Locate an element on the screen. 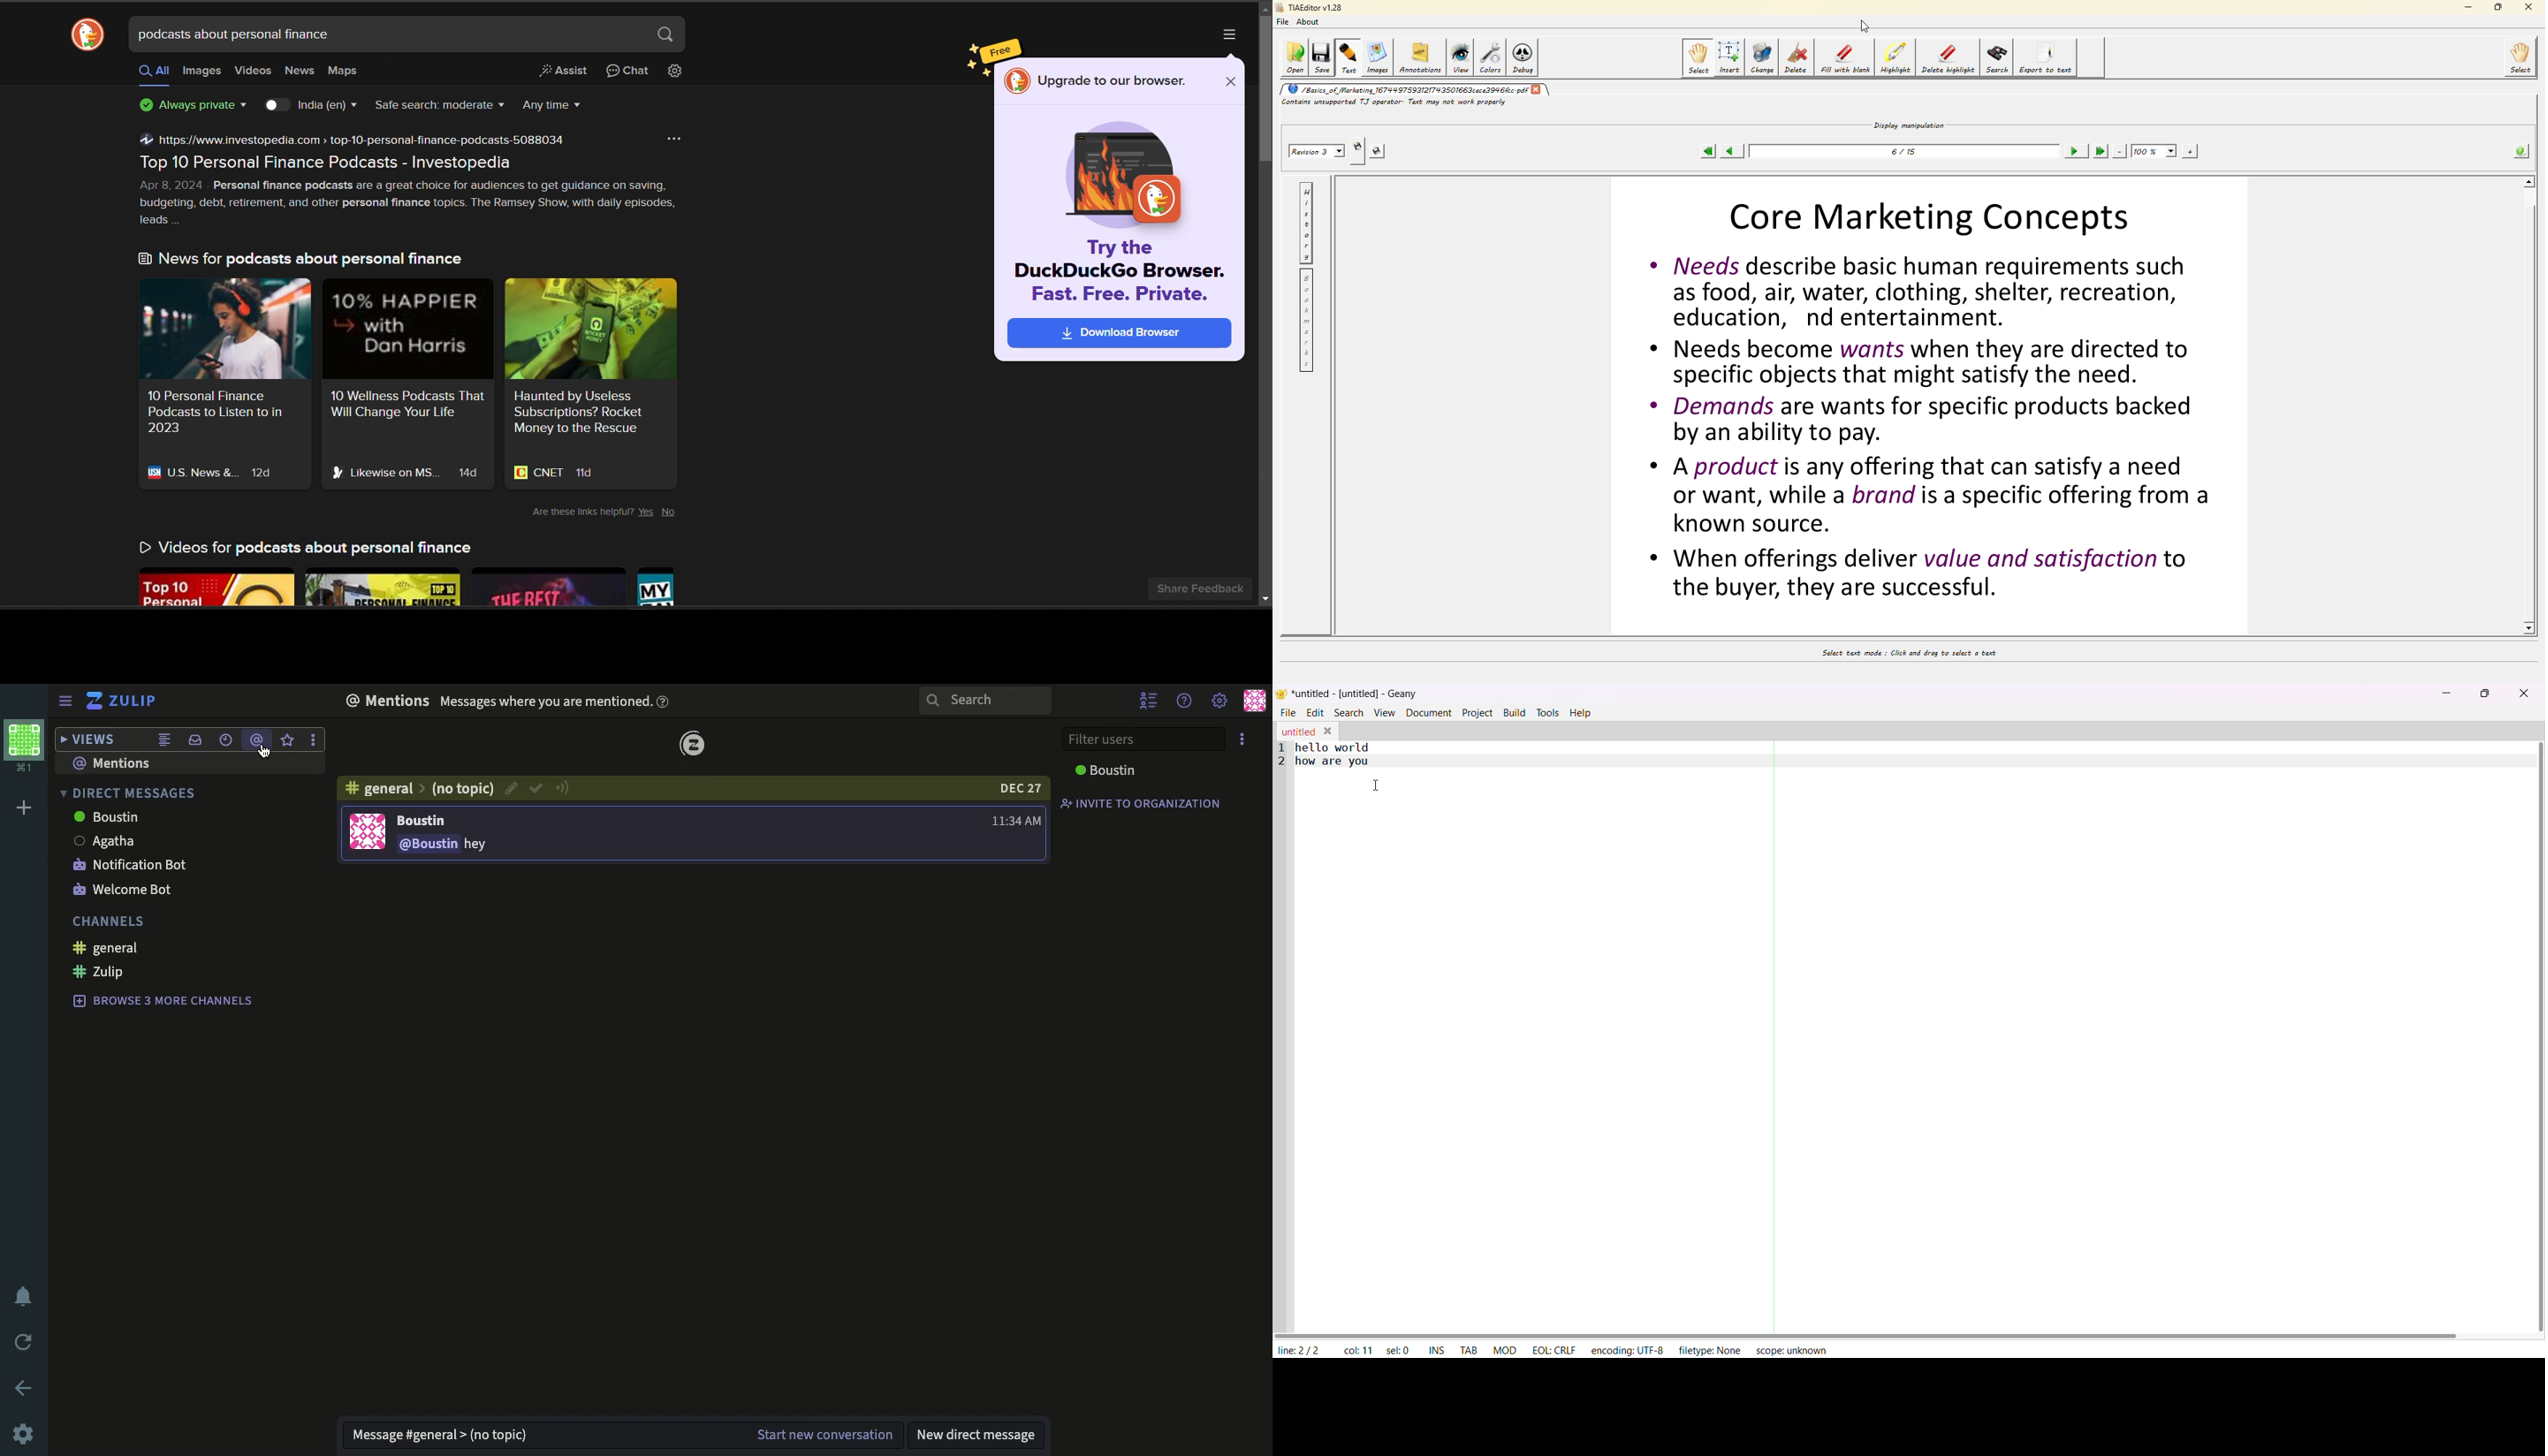 The image size is (2548, 1456). recent conversations is located at coordinates (226, 740).